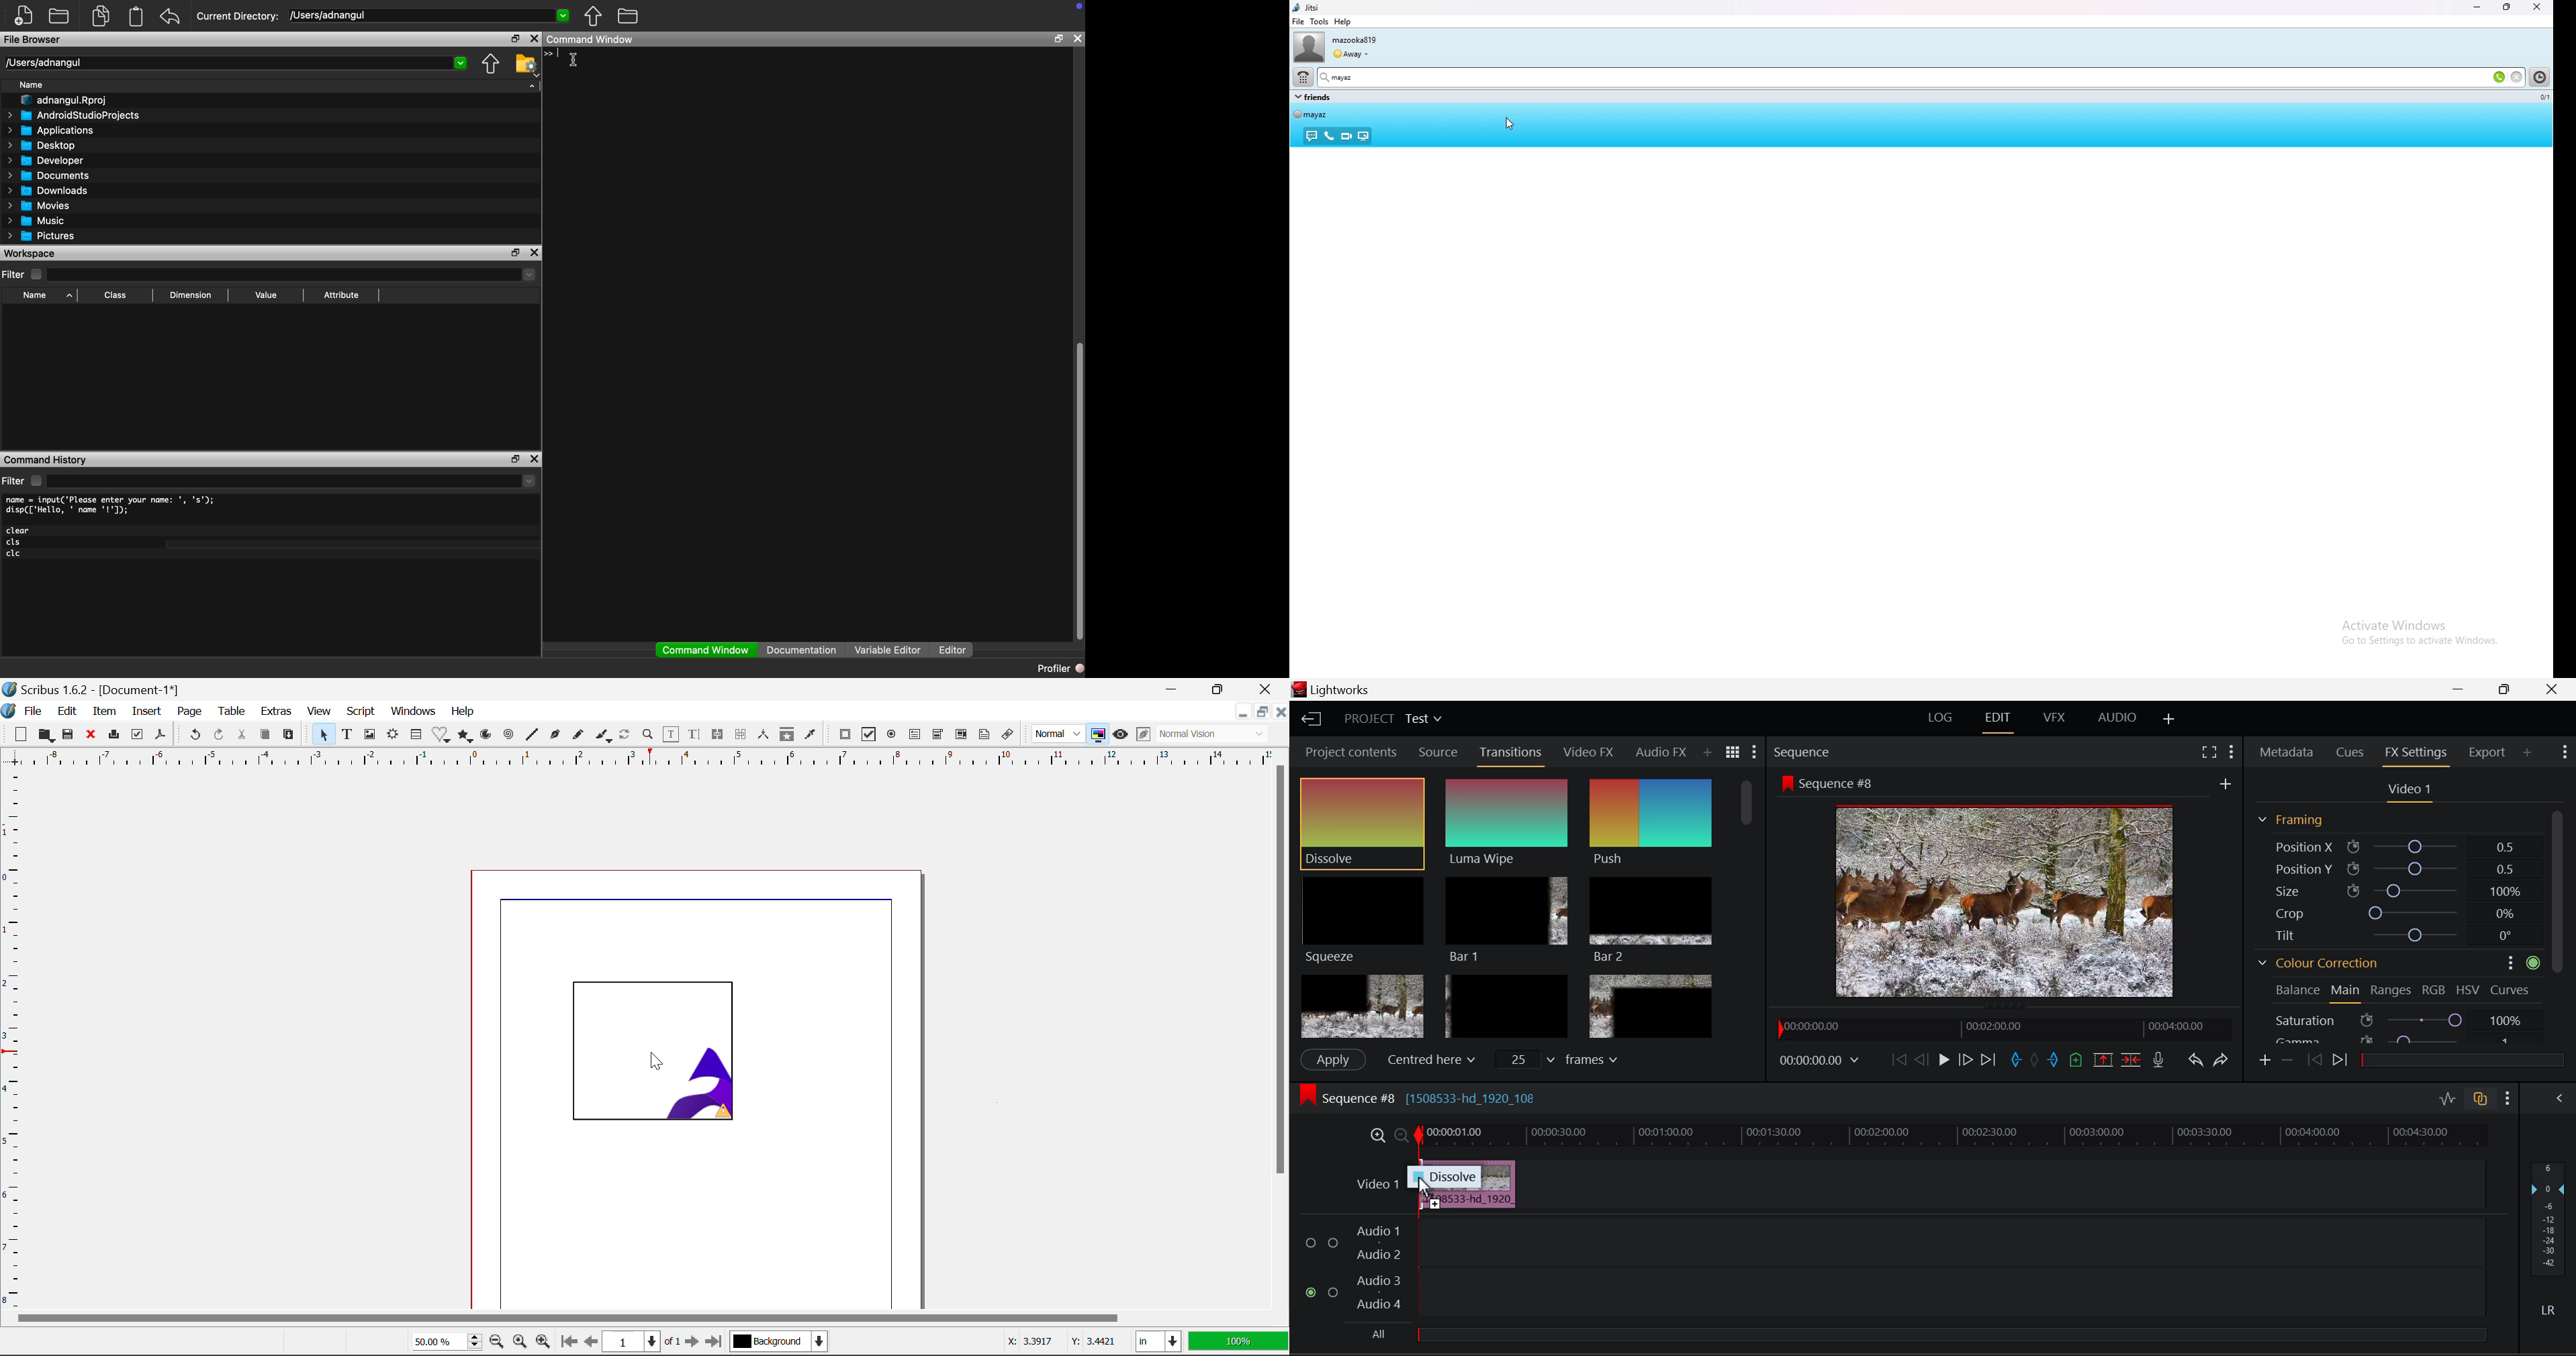  I want to click on Previous file, so click(491, 64).